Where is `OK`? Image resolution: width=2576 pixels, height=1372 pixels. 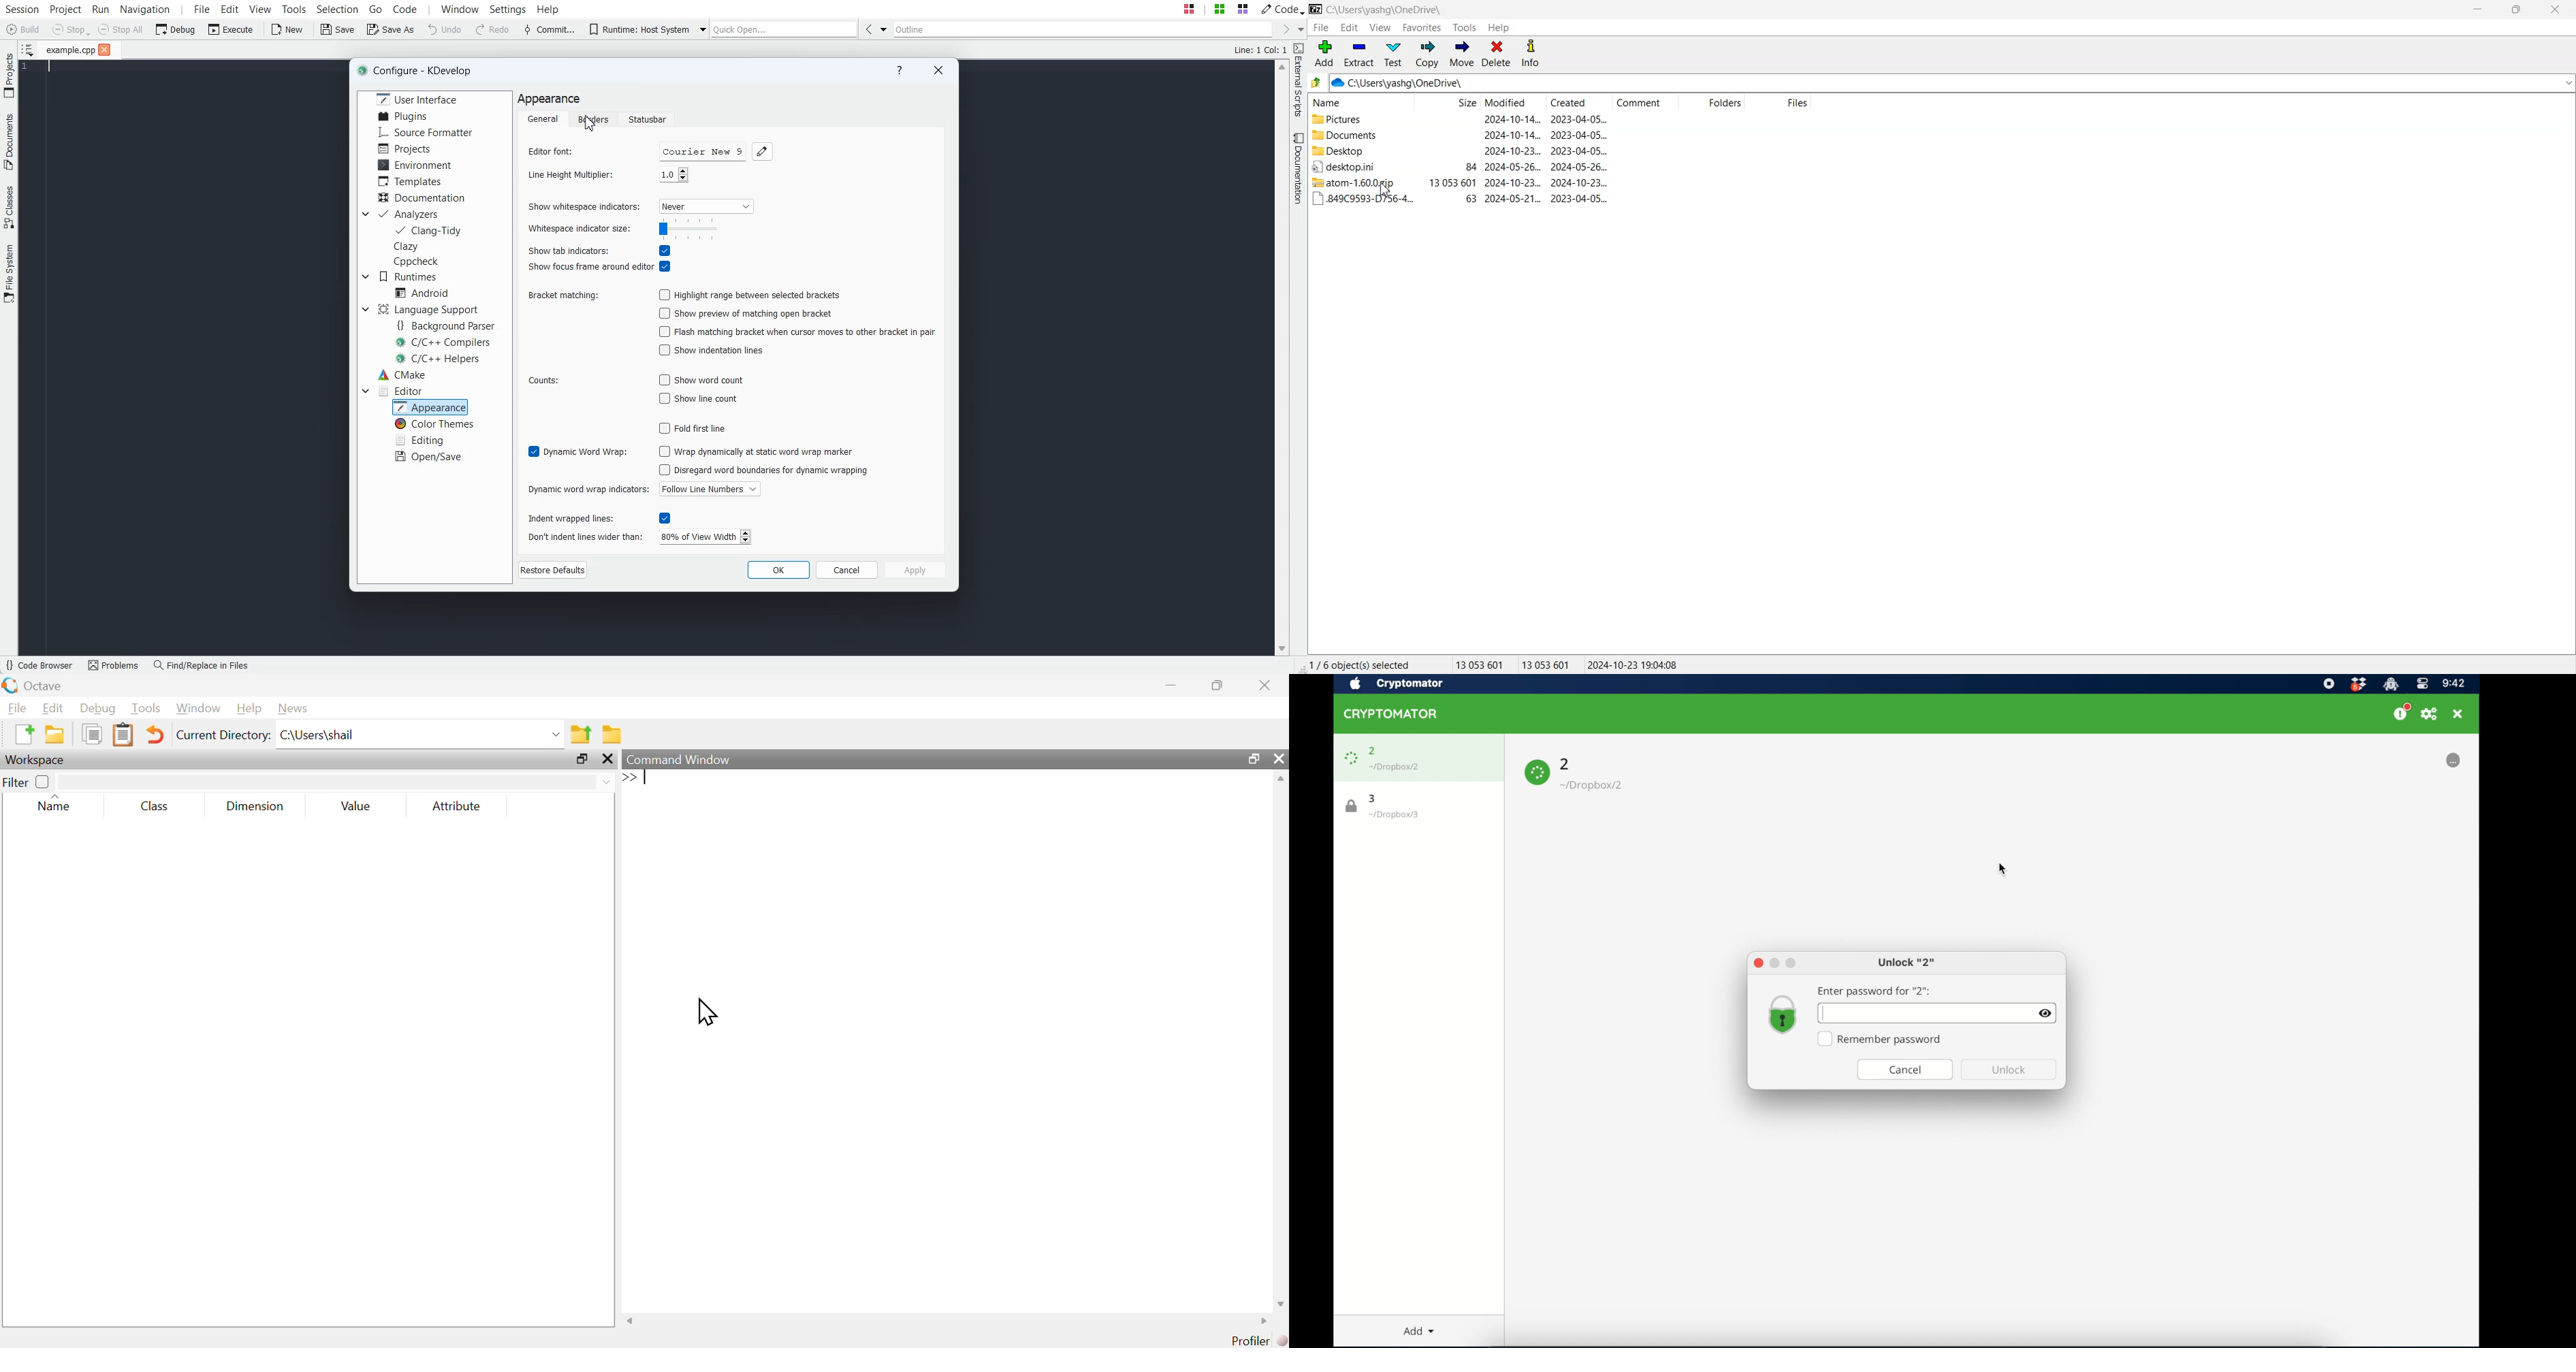 OK is located at coordinates (779, 569).